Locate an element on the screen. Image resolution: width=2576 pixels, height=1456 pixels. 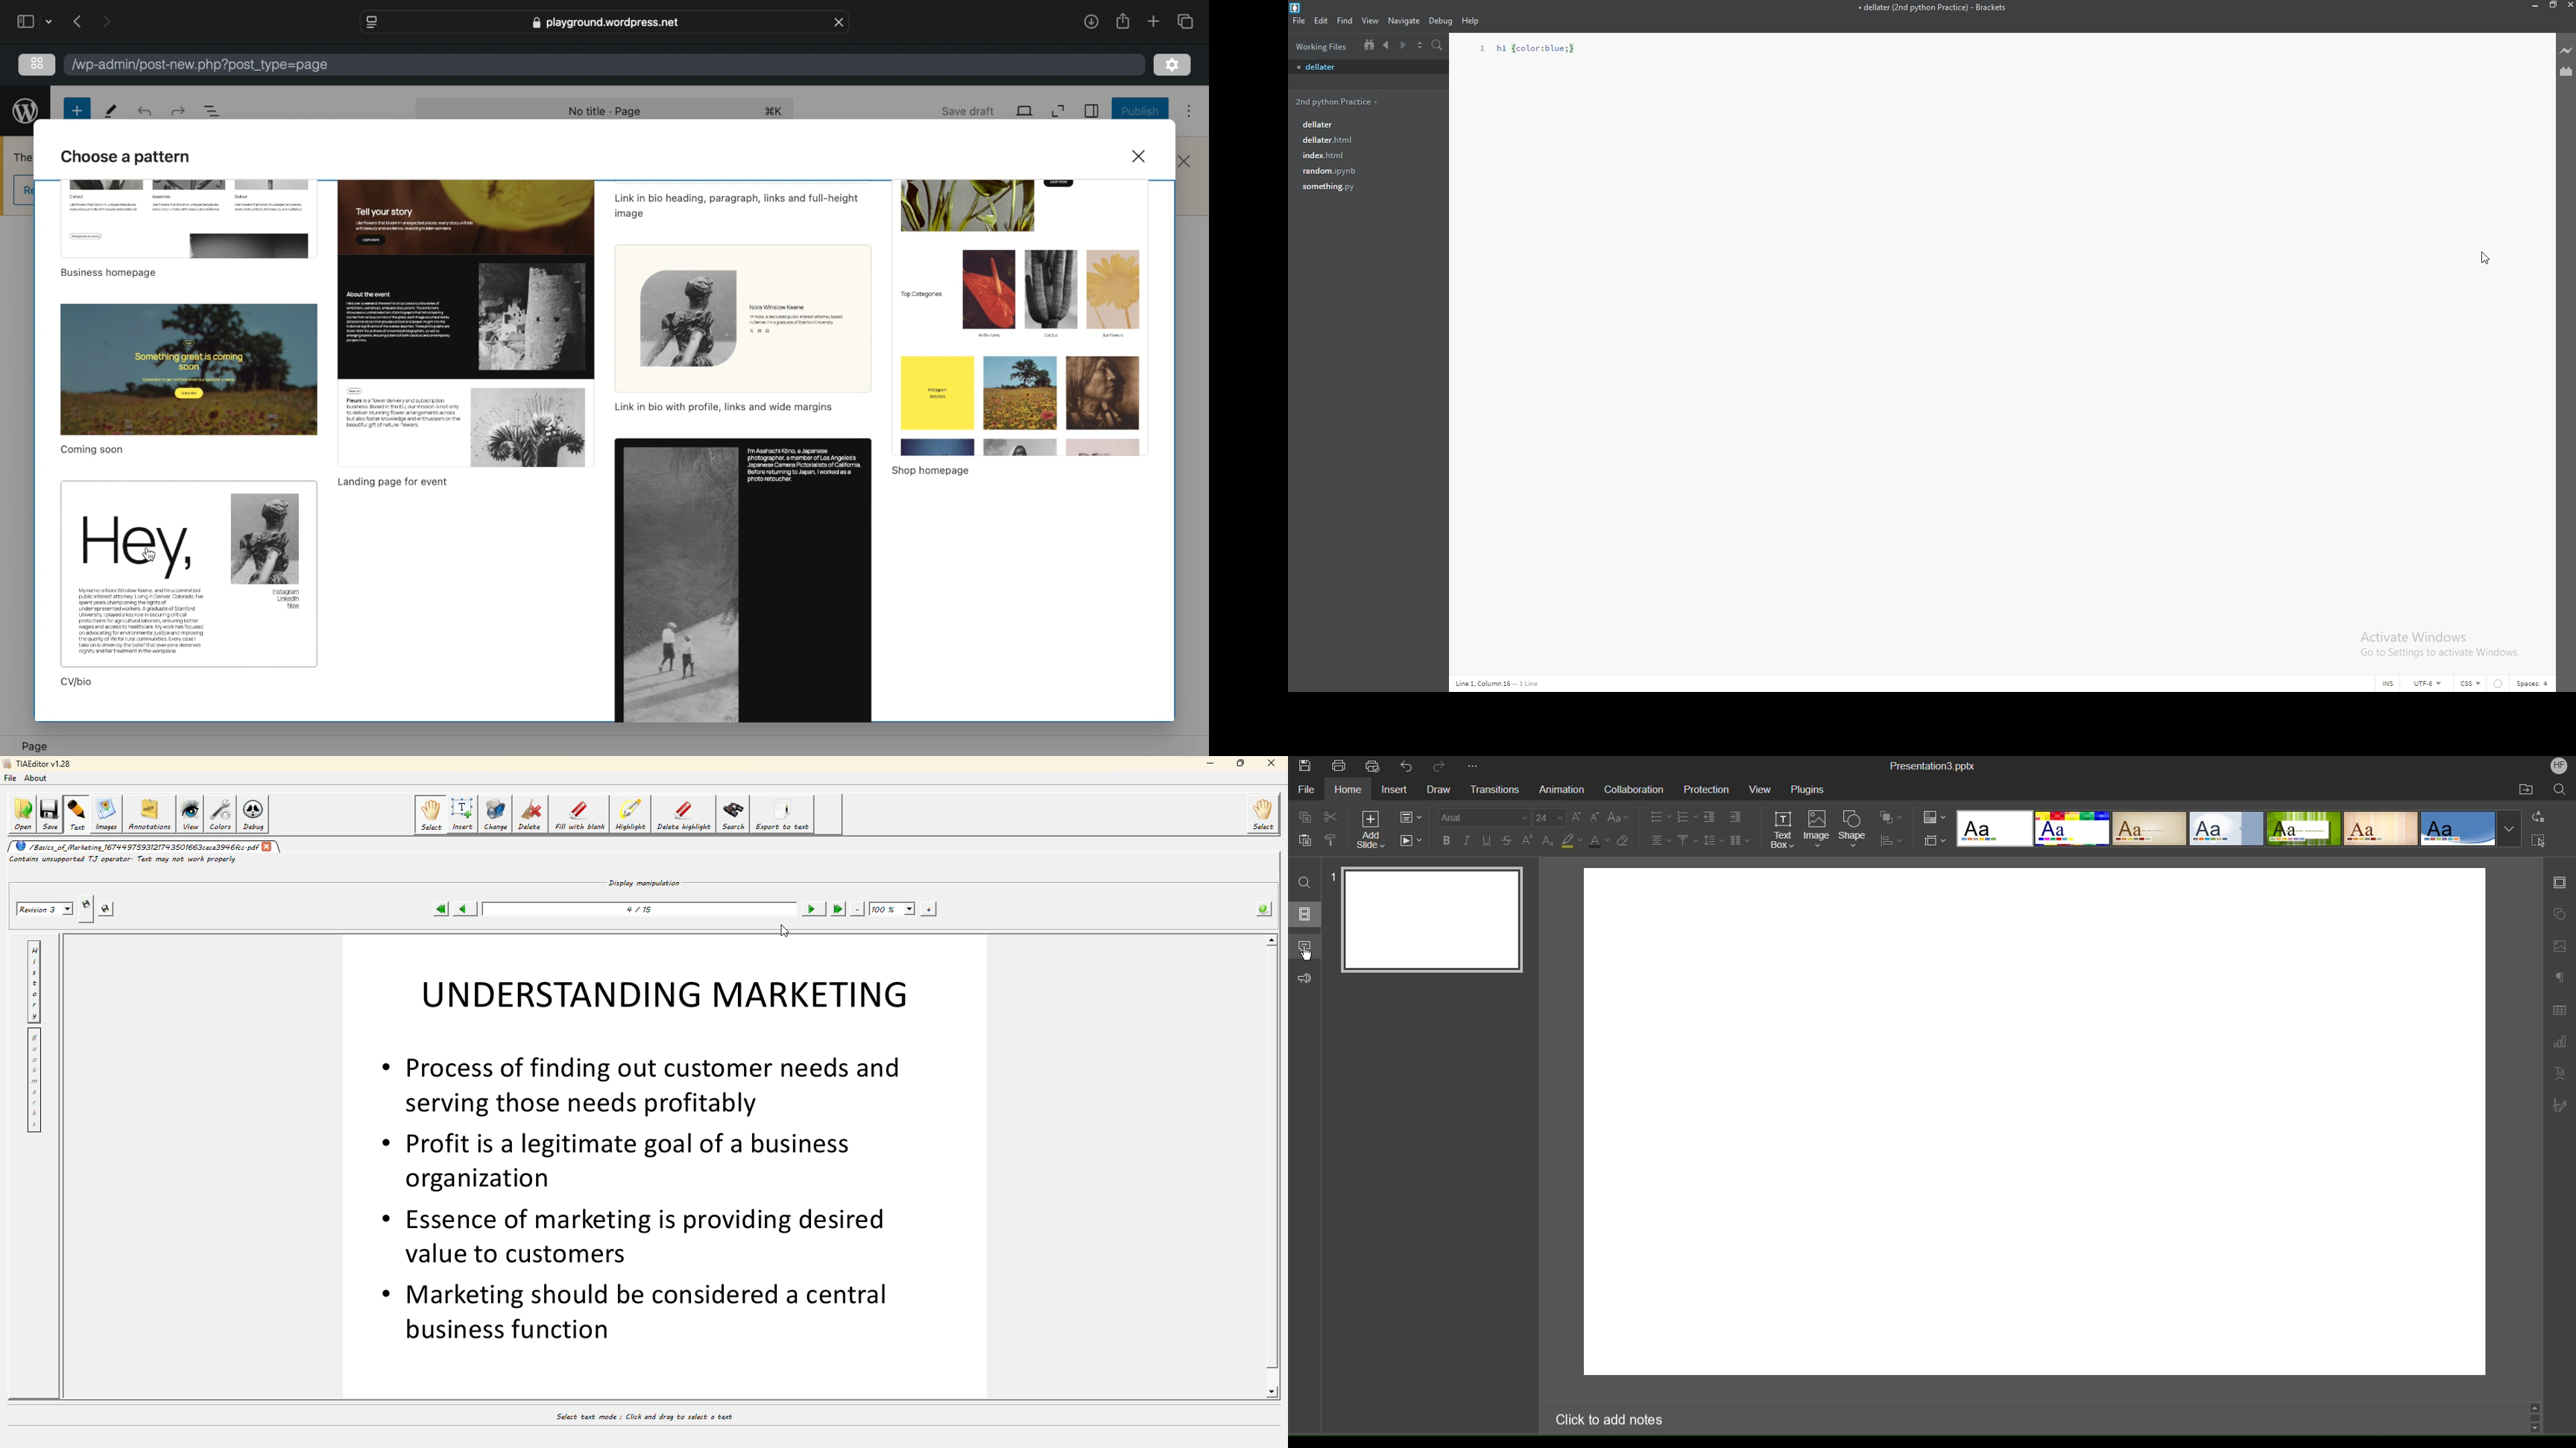
debug is located at coordinates (254, 813).